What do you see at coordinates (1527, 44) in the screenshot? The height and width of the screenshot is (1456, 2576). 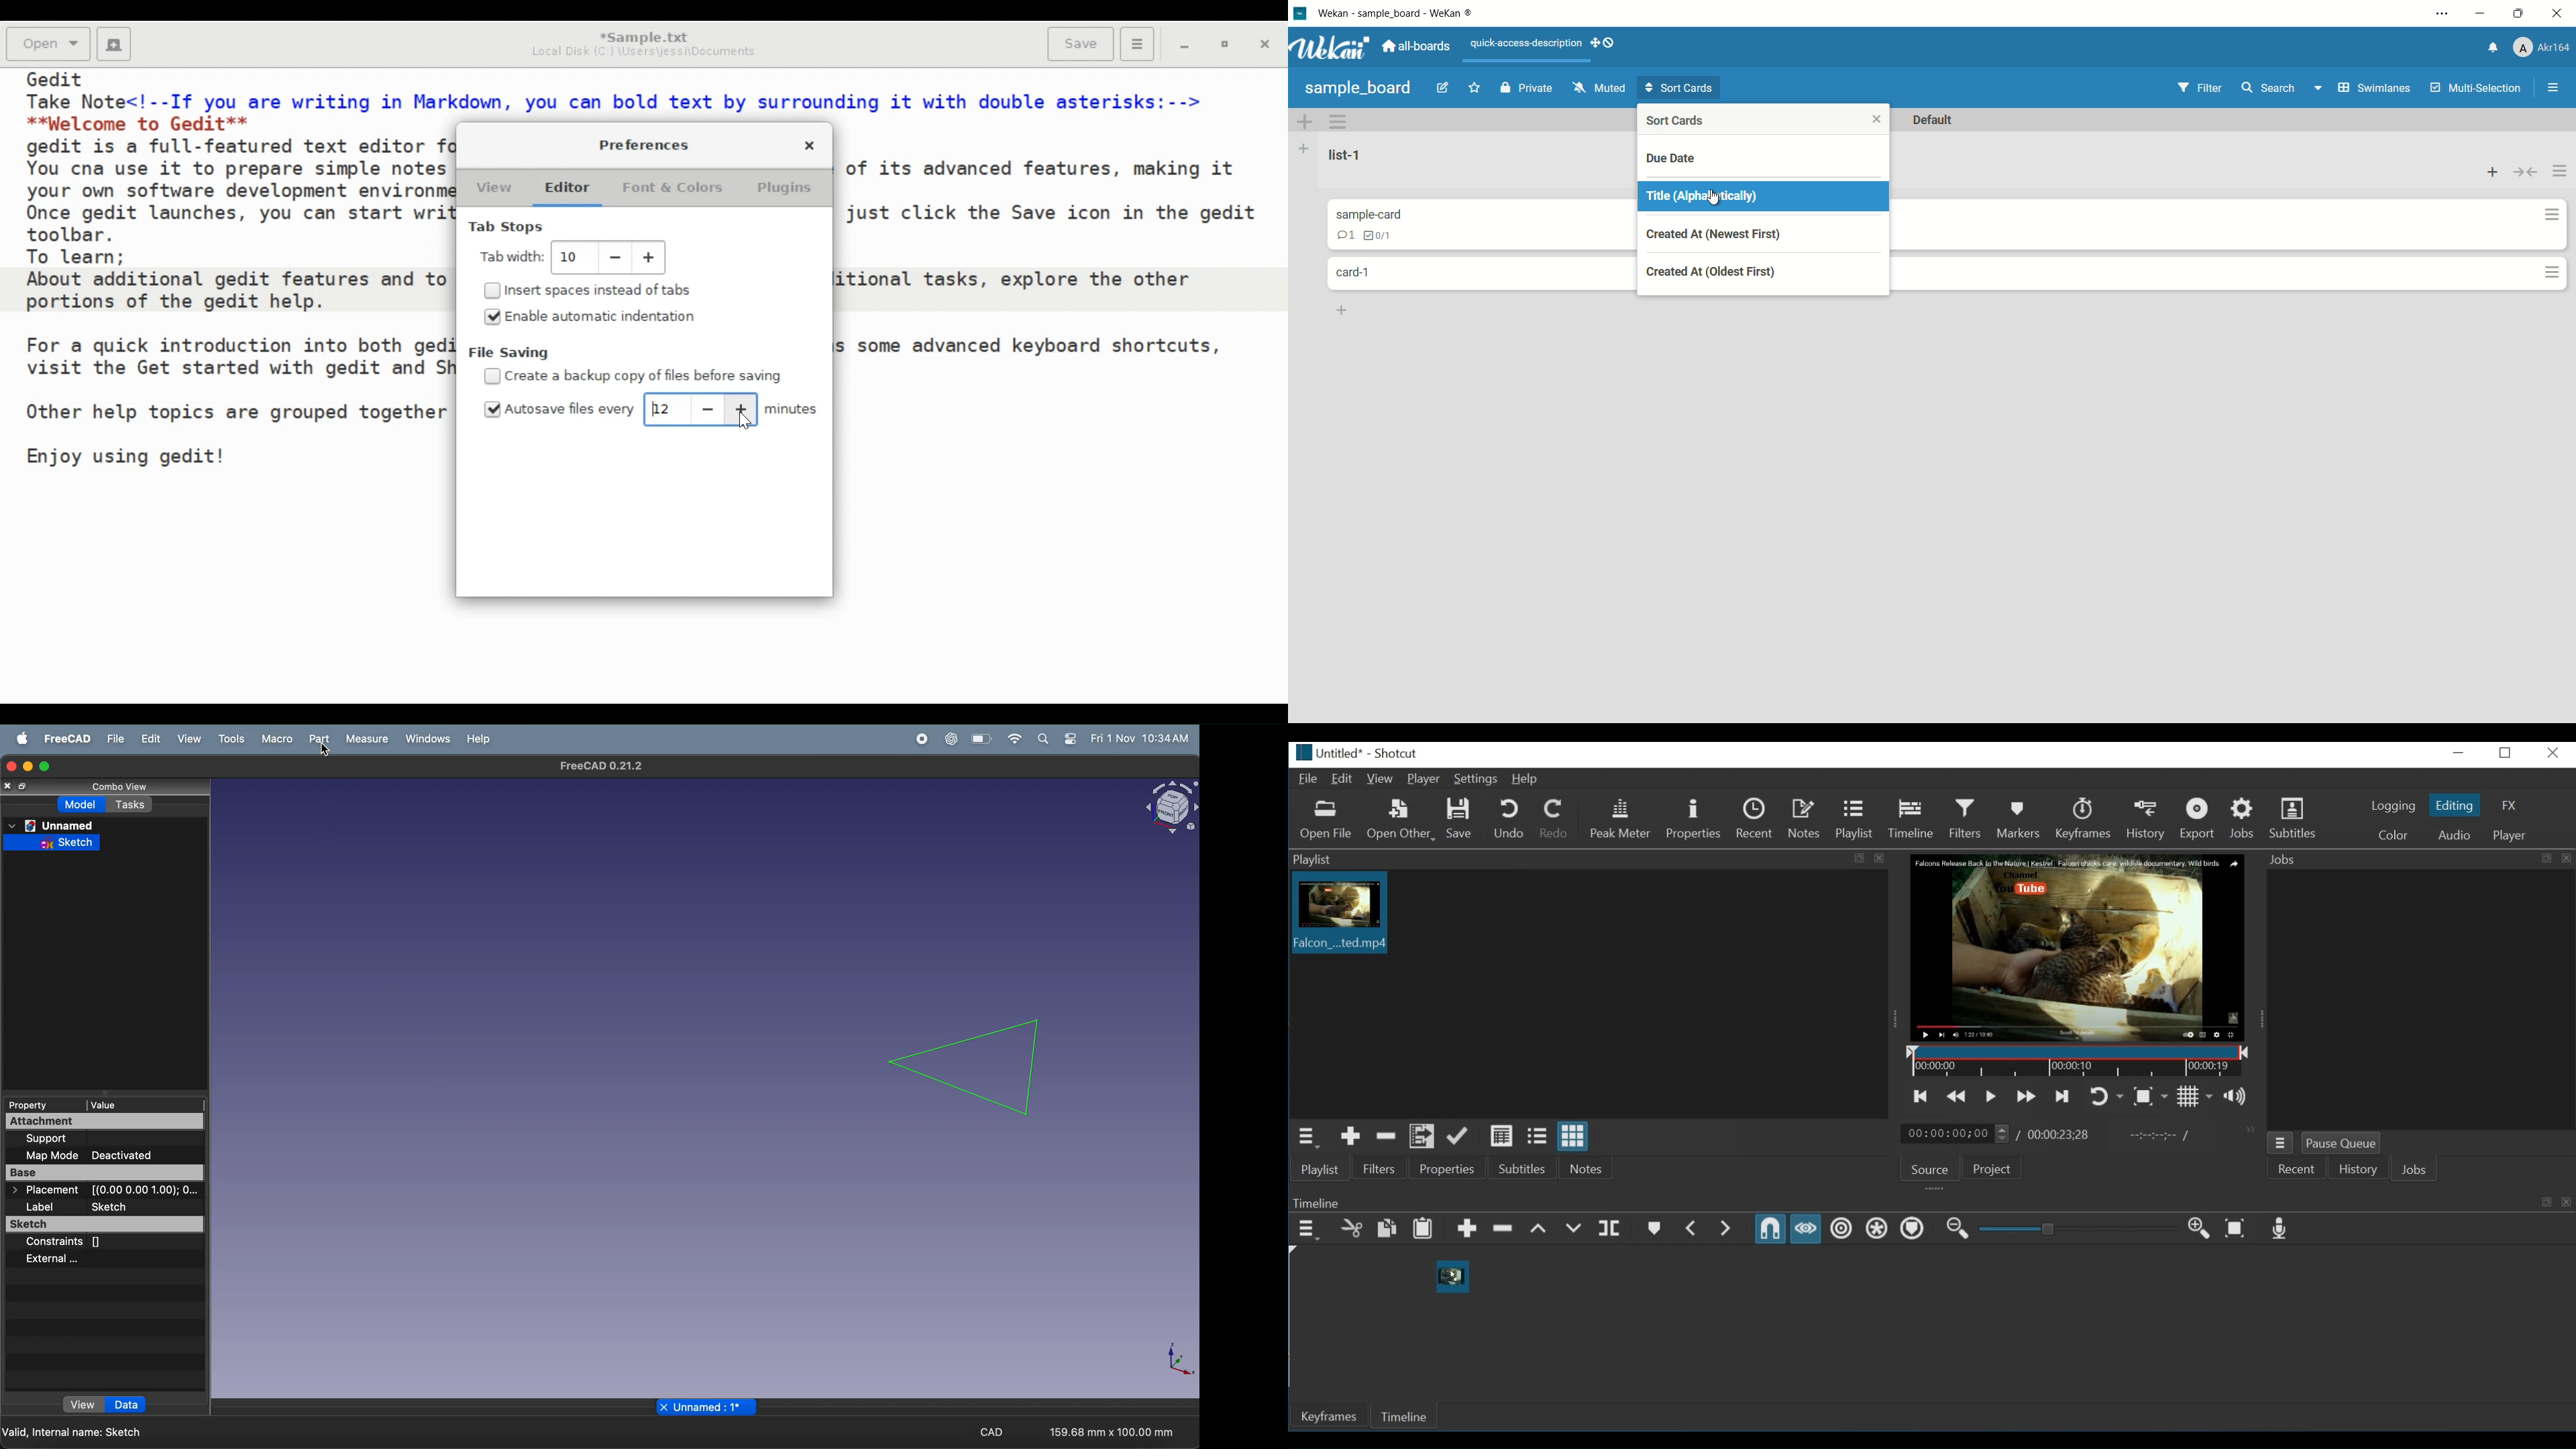 I see `quick-access-description` at bounding box center [1527, 44].